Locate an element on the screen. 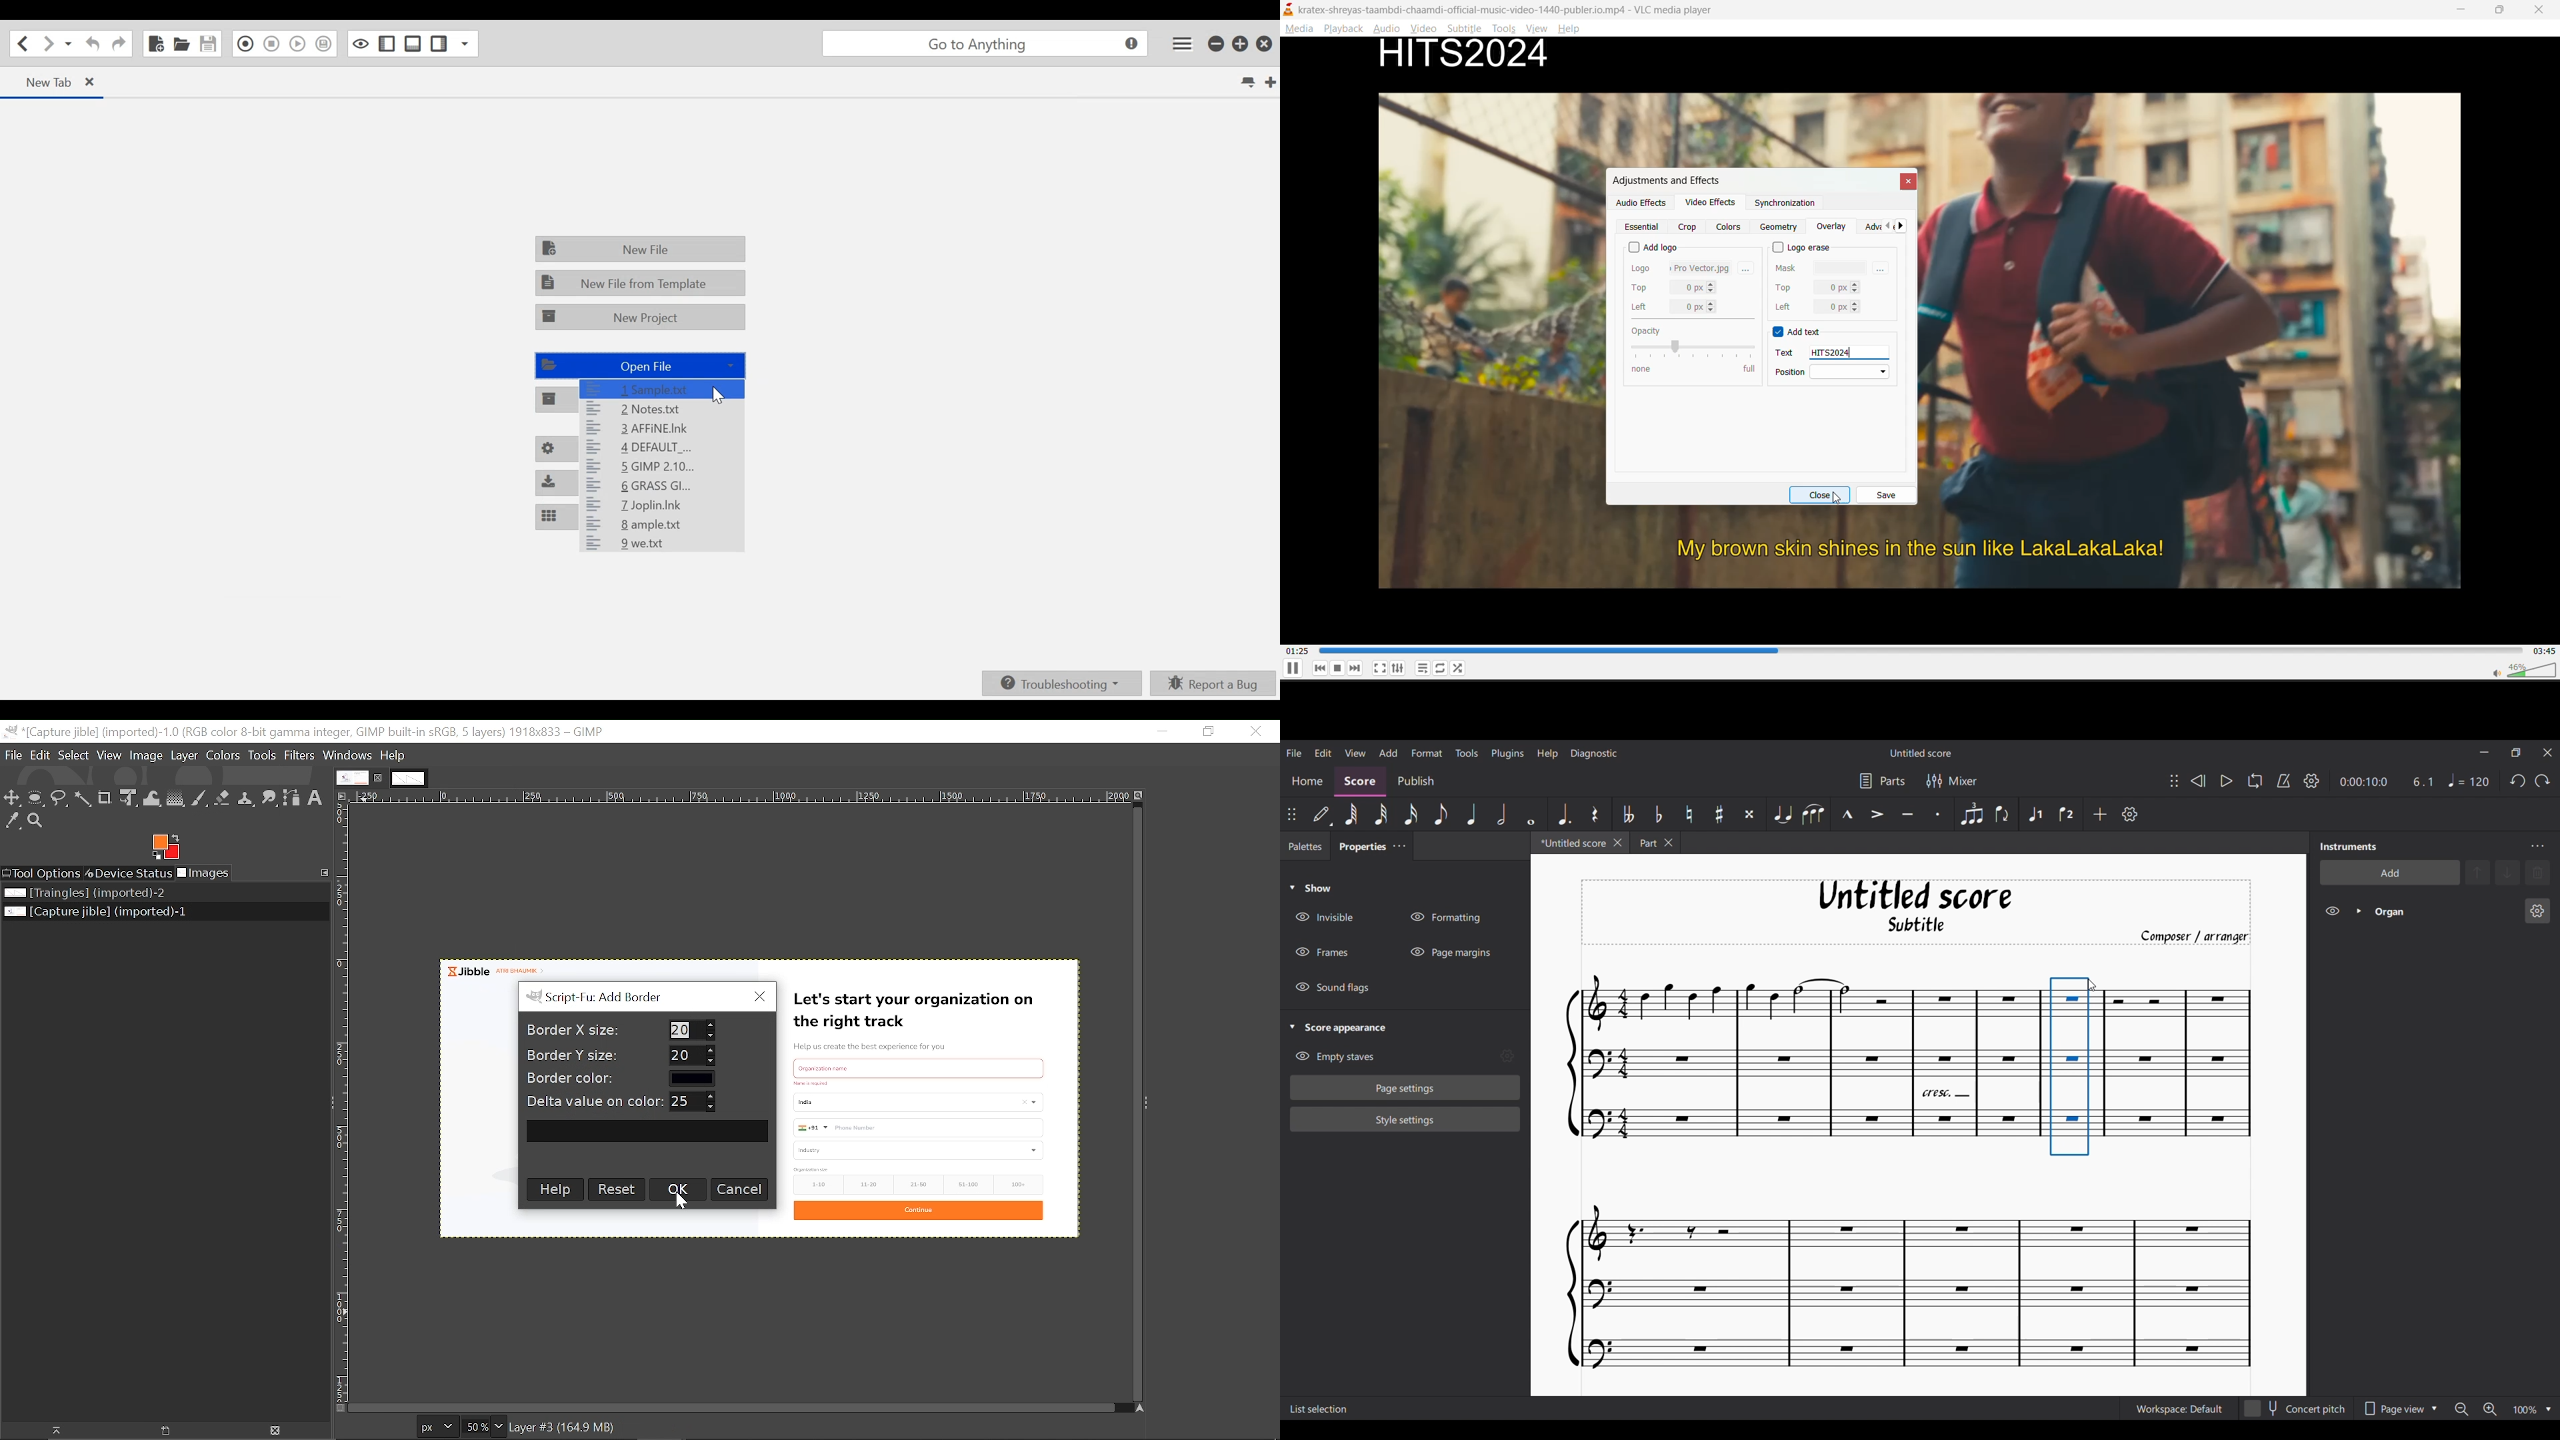 This screenshot has width=2576, height=1456. mask is located at coordinates (1822, 267).